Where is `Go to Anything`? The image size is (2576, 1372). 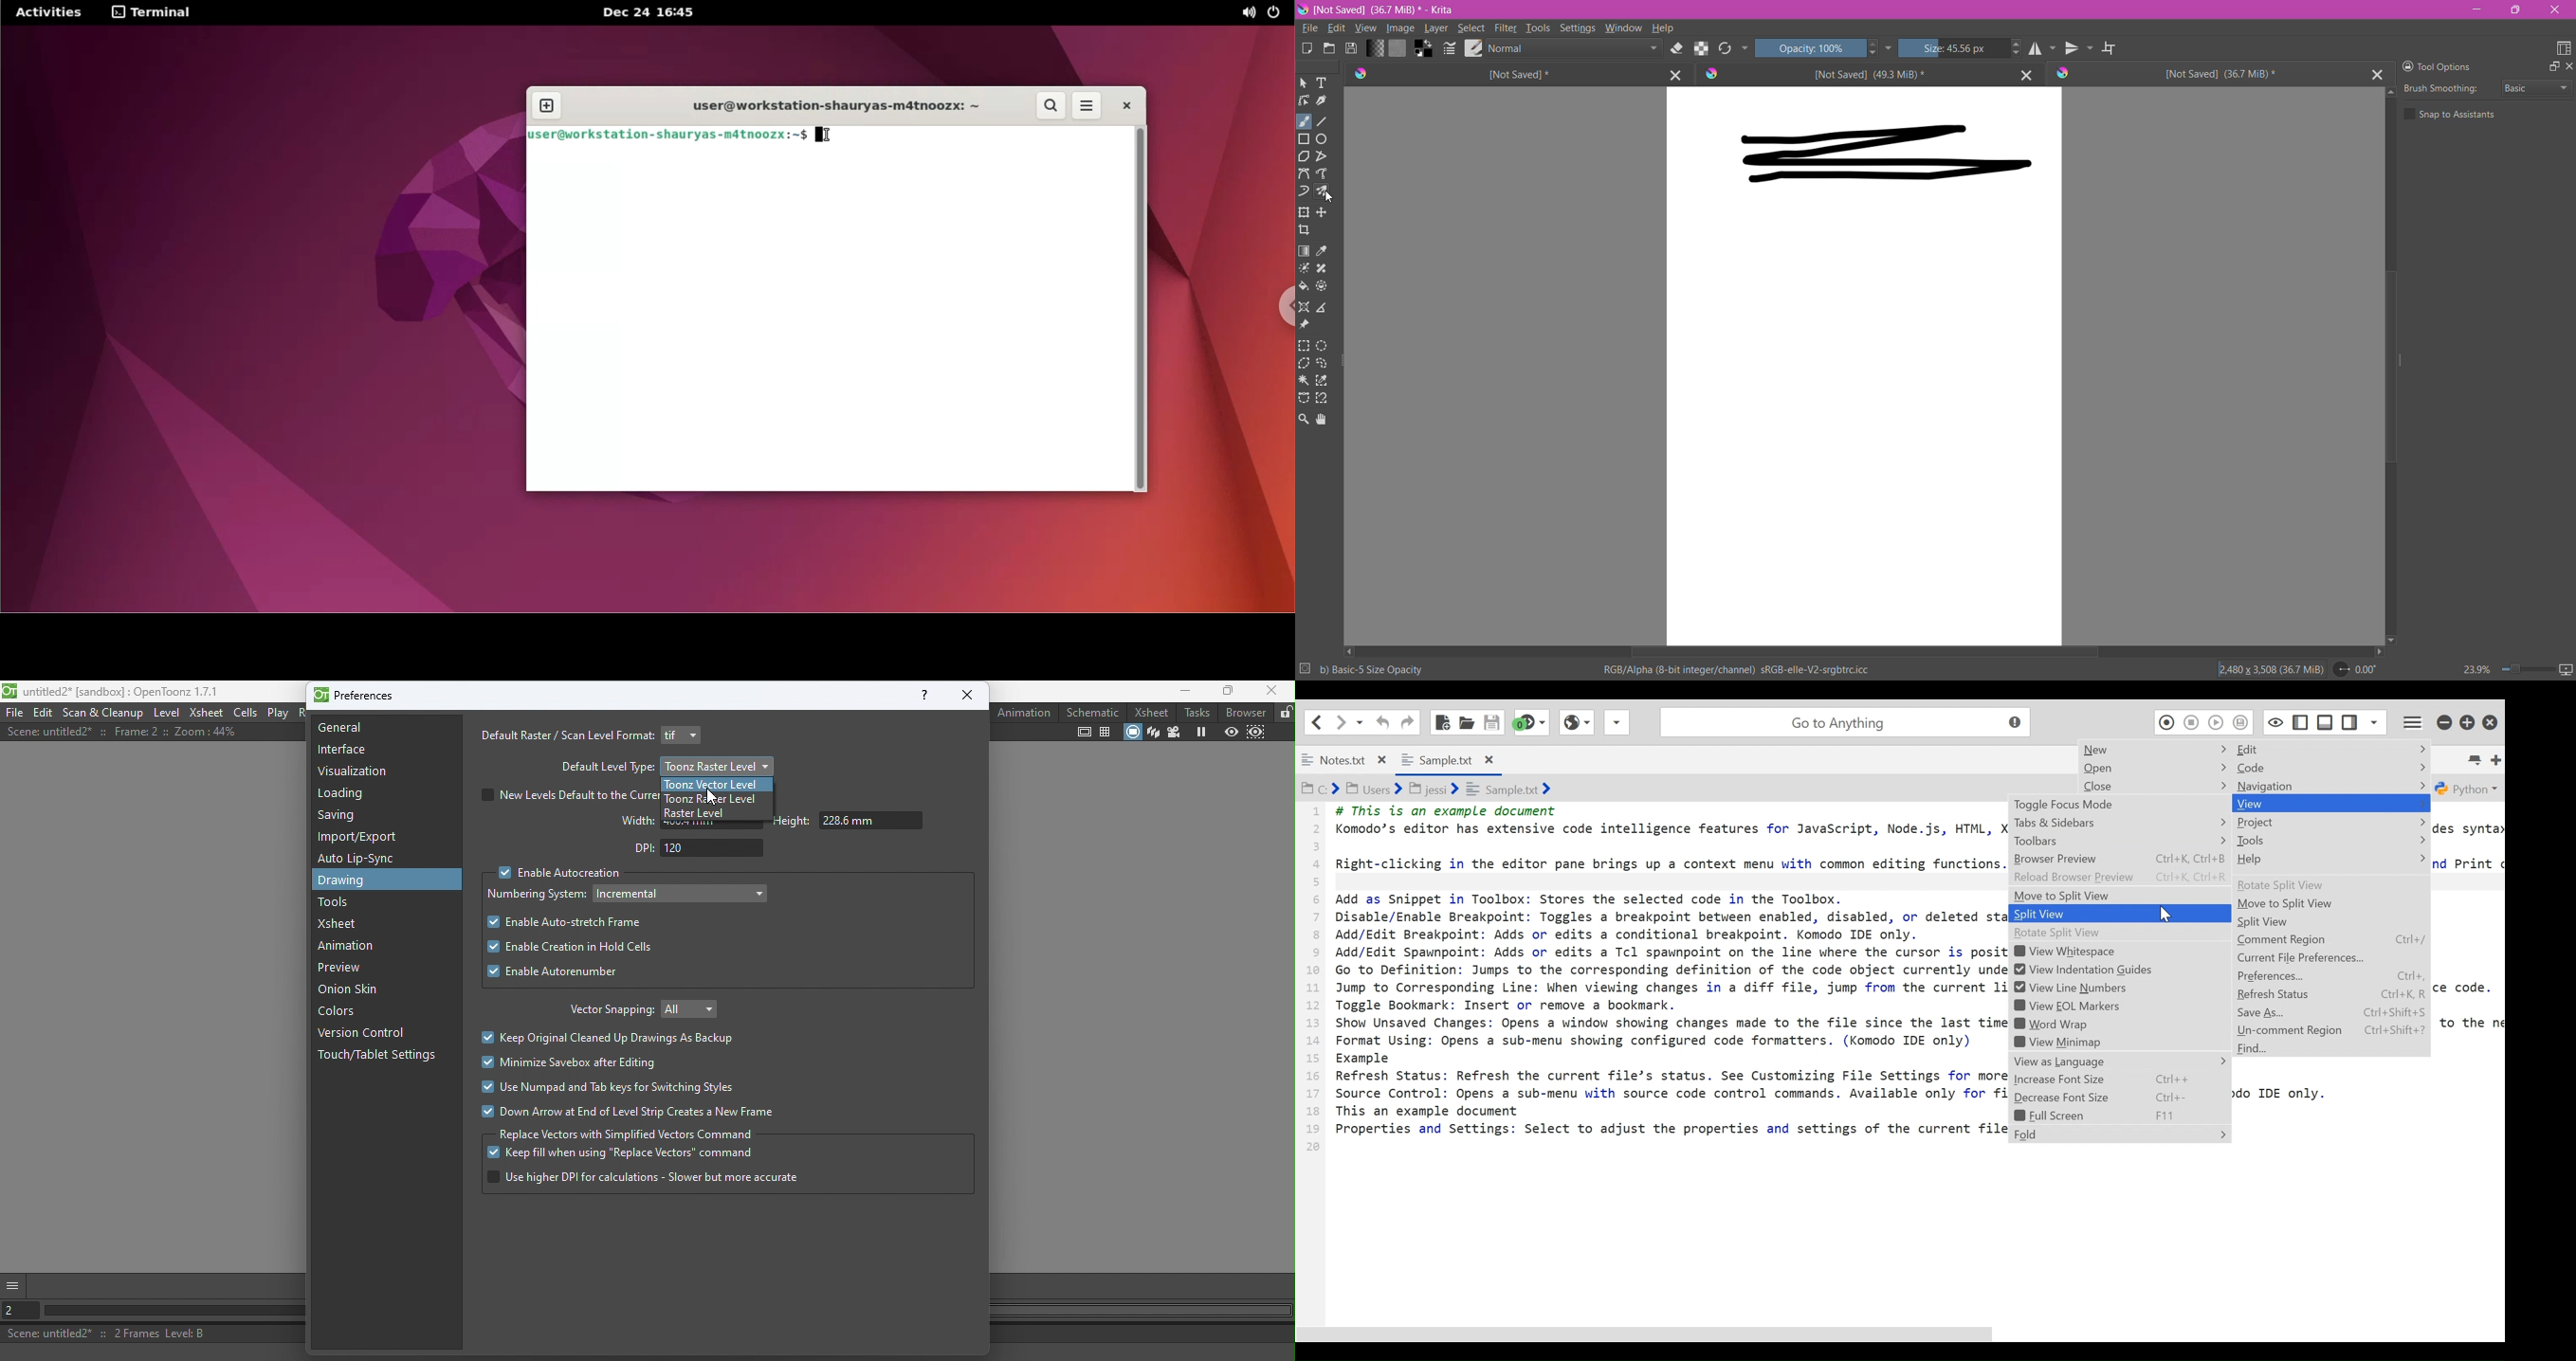 Go to Anything is located at coordinates (1849, 722).